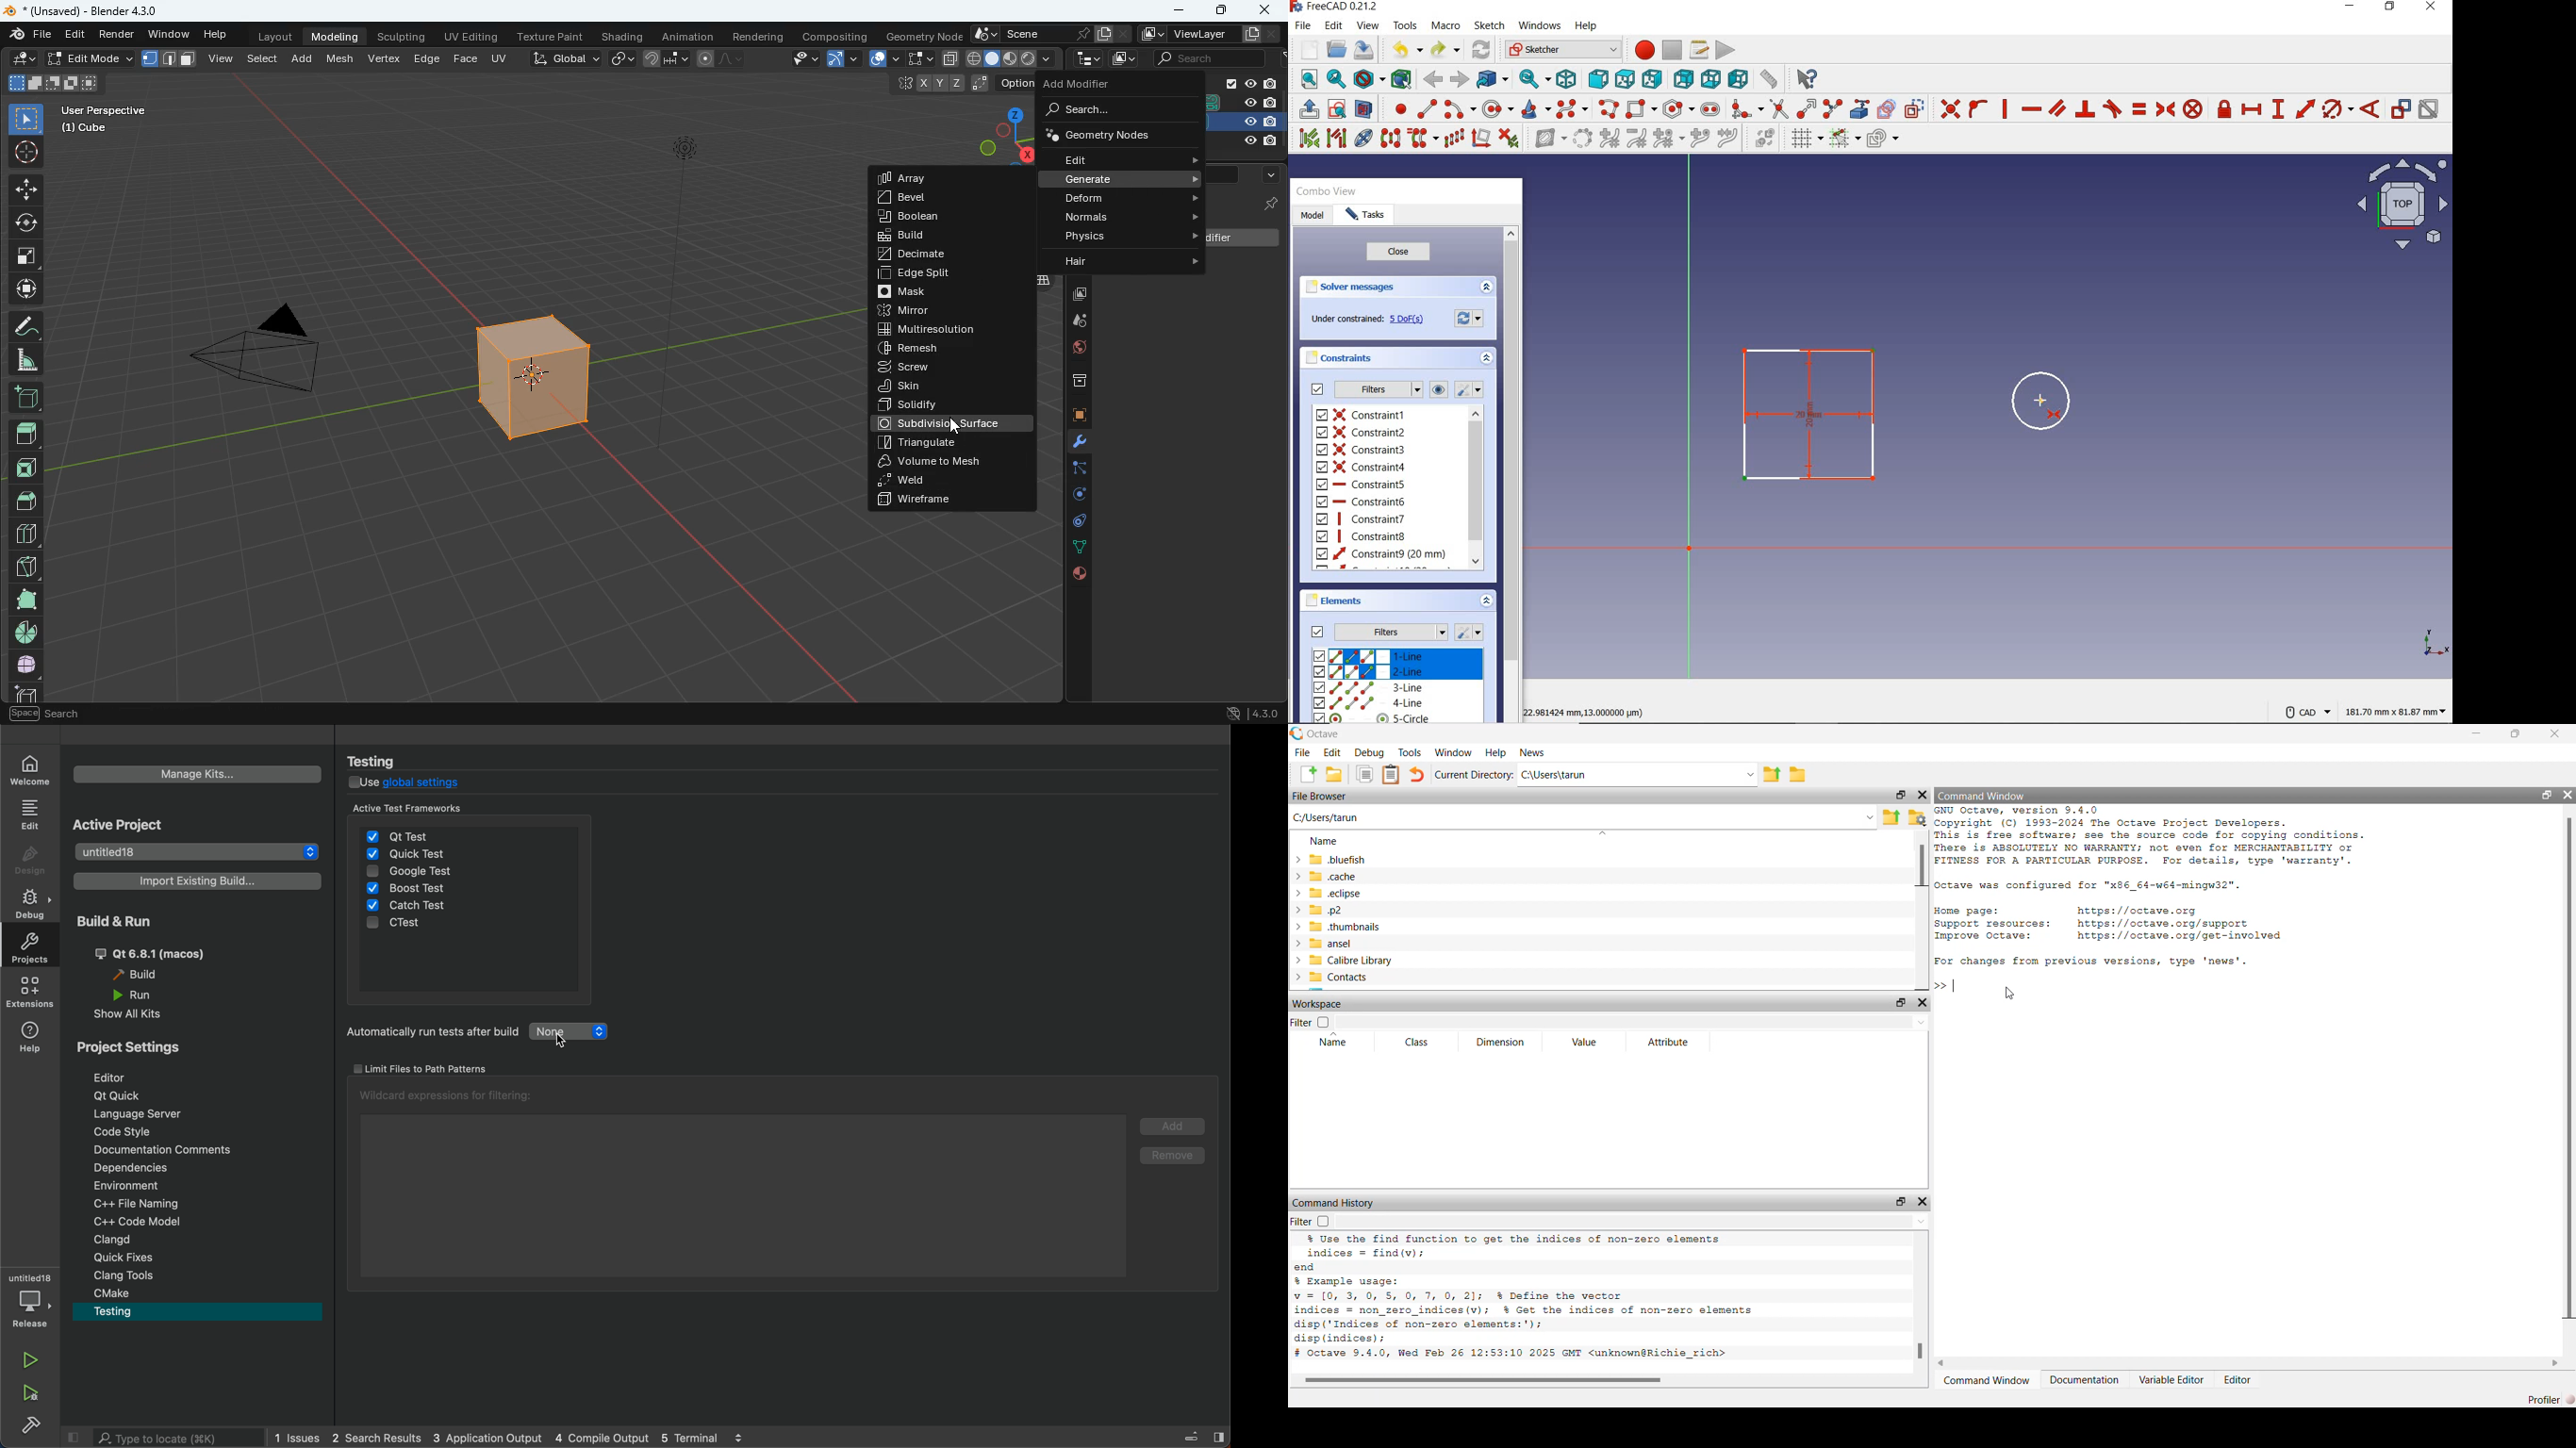 This screenshot has height=1456, width=2576. Describe the element at coordinates (1221, 177) in the screenshot. I see `search` at that location.